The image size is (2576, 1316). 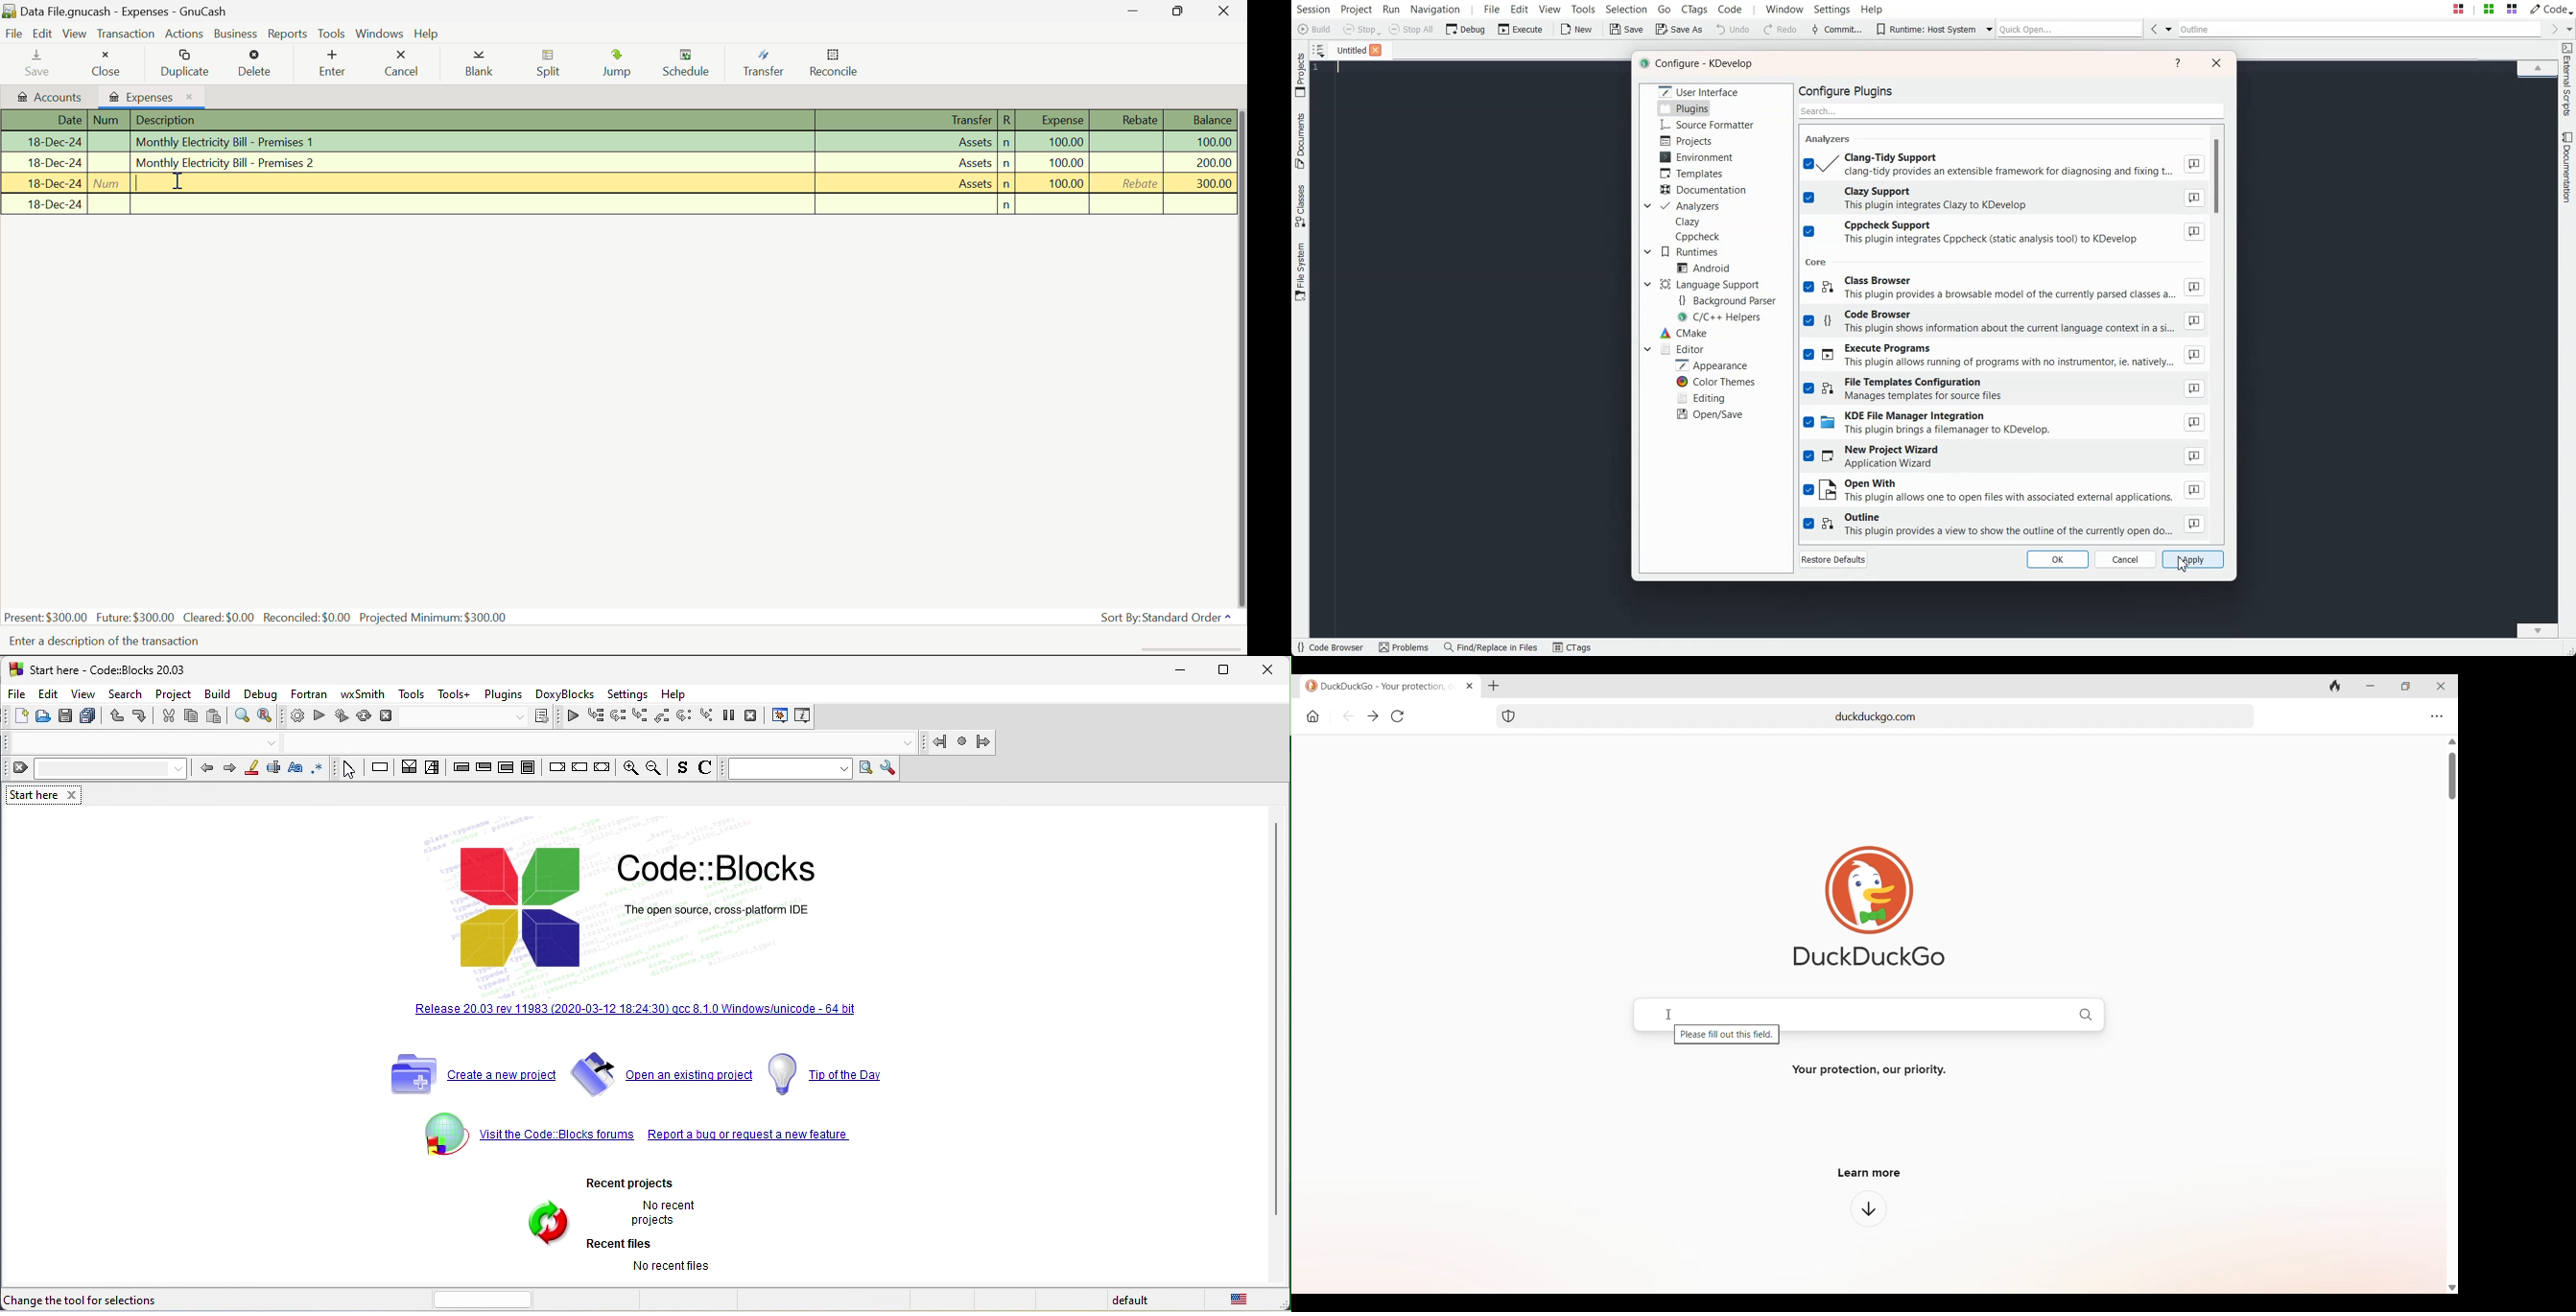 I want to click on change the tool for selections, so click(x=90, y=1300).